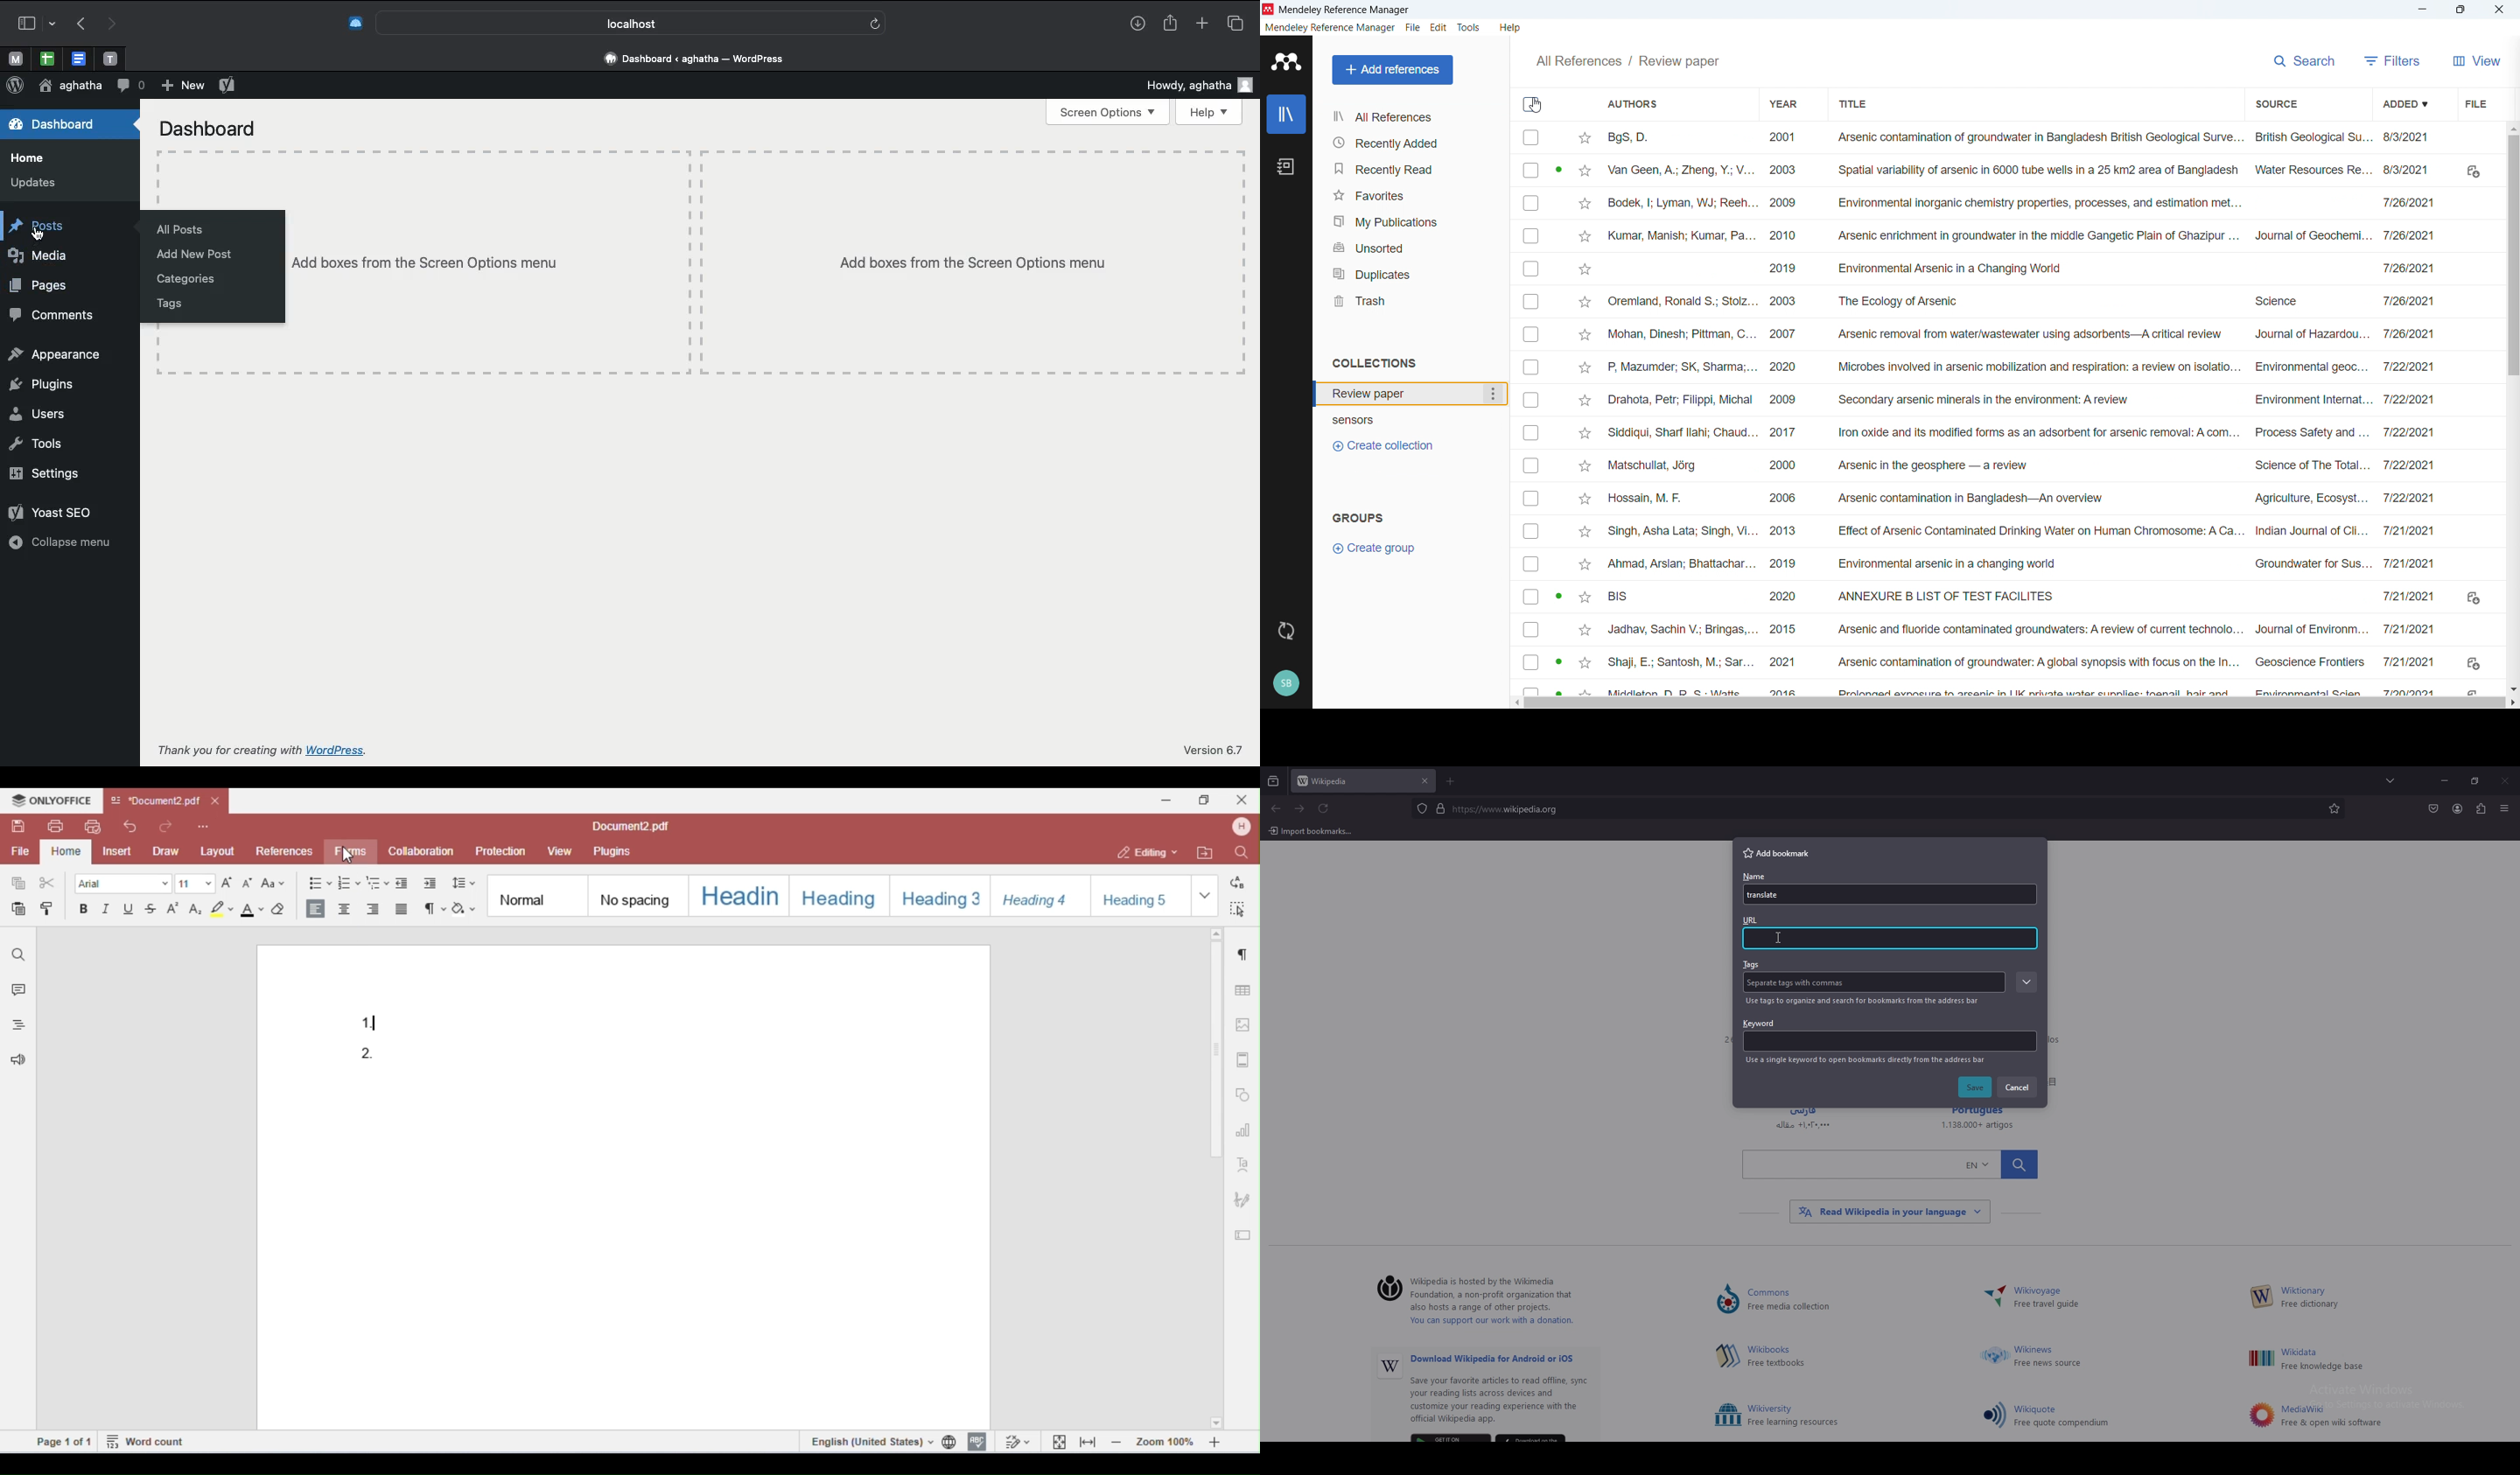  Describe the element at coordinates (1624, 60) in the screenshot. I see `All references/review paper` at that location.